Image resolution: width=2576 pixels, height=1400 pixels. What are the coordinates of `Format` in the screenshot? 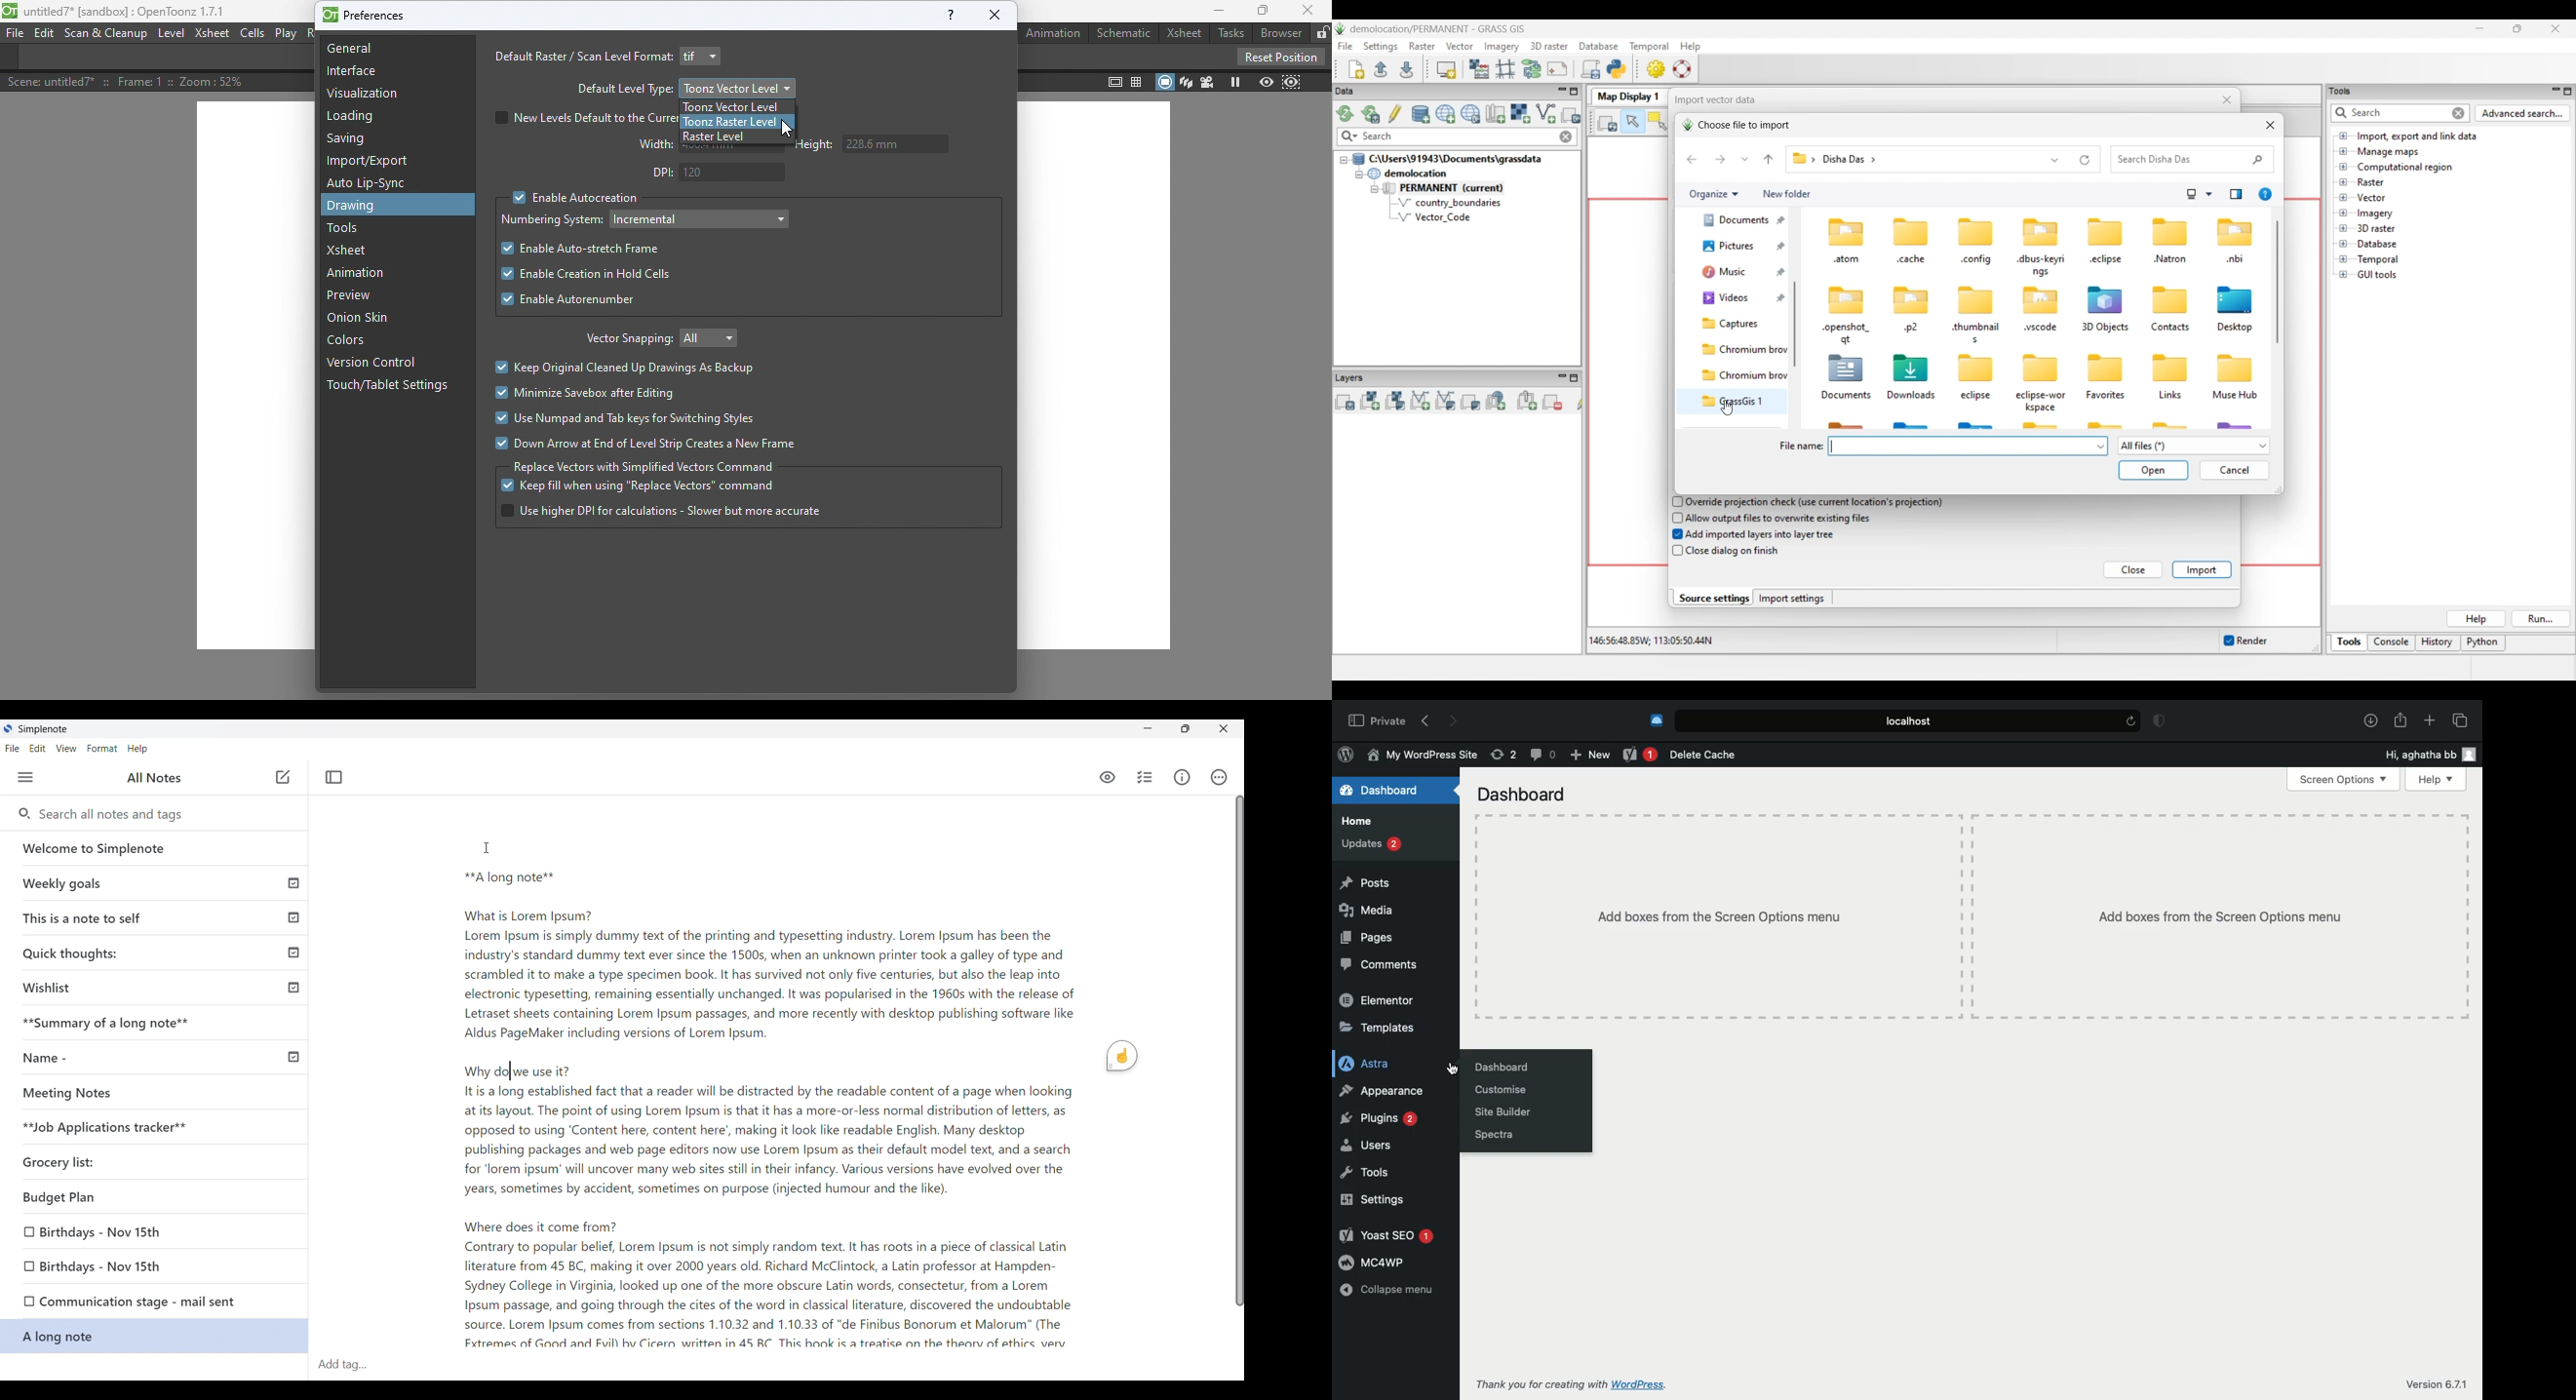 It's located at (102, 749).